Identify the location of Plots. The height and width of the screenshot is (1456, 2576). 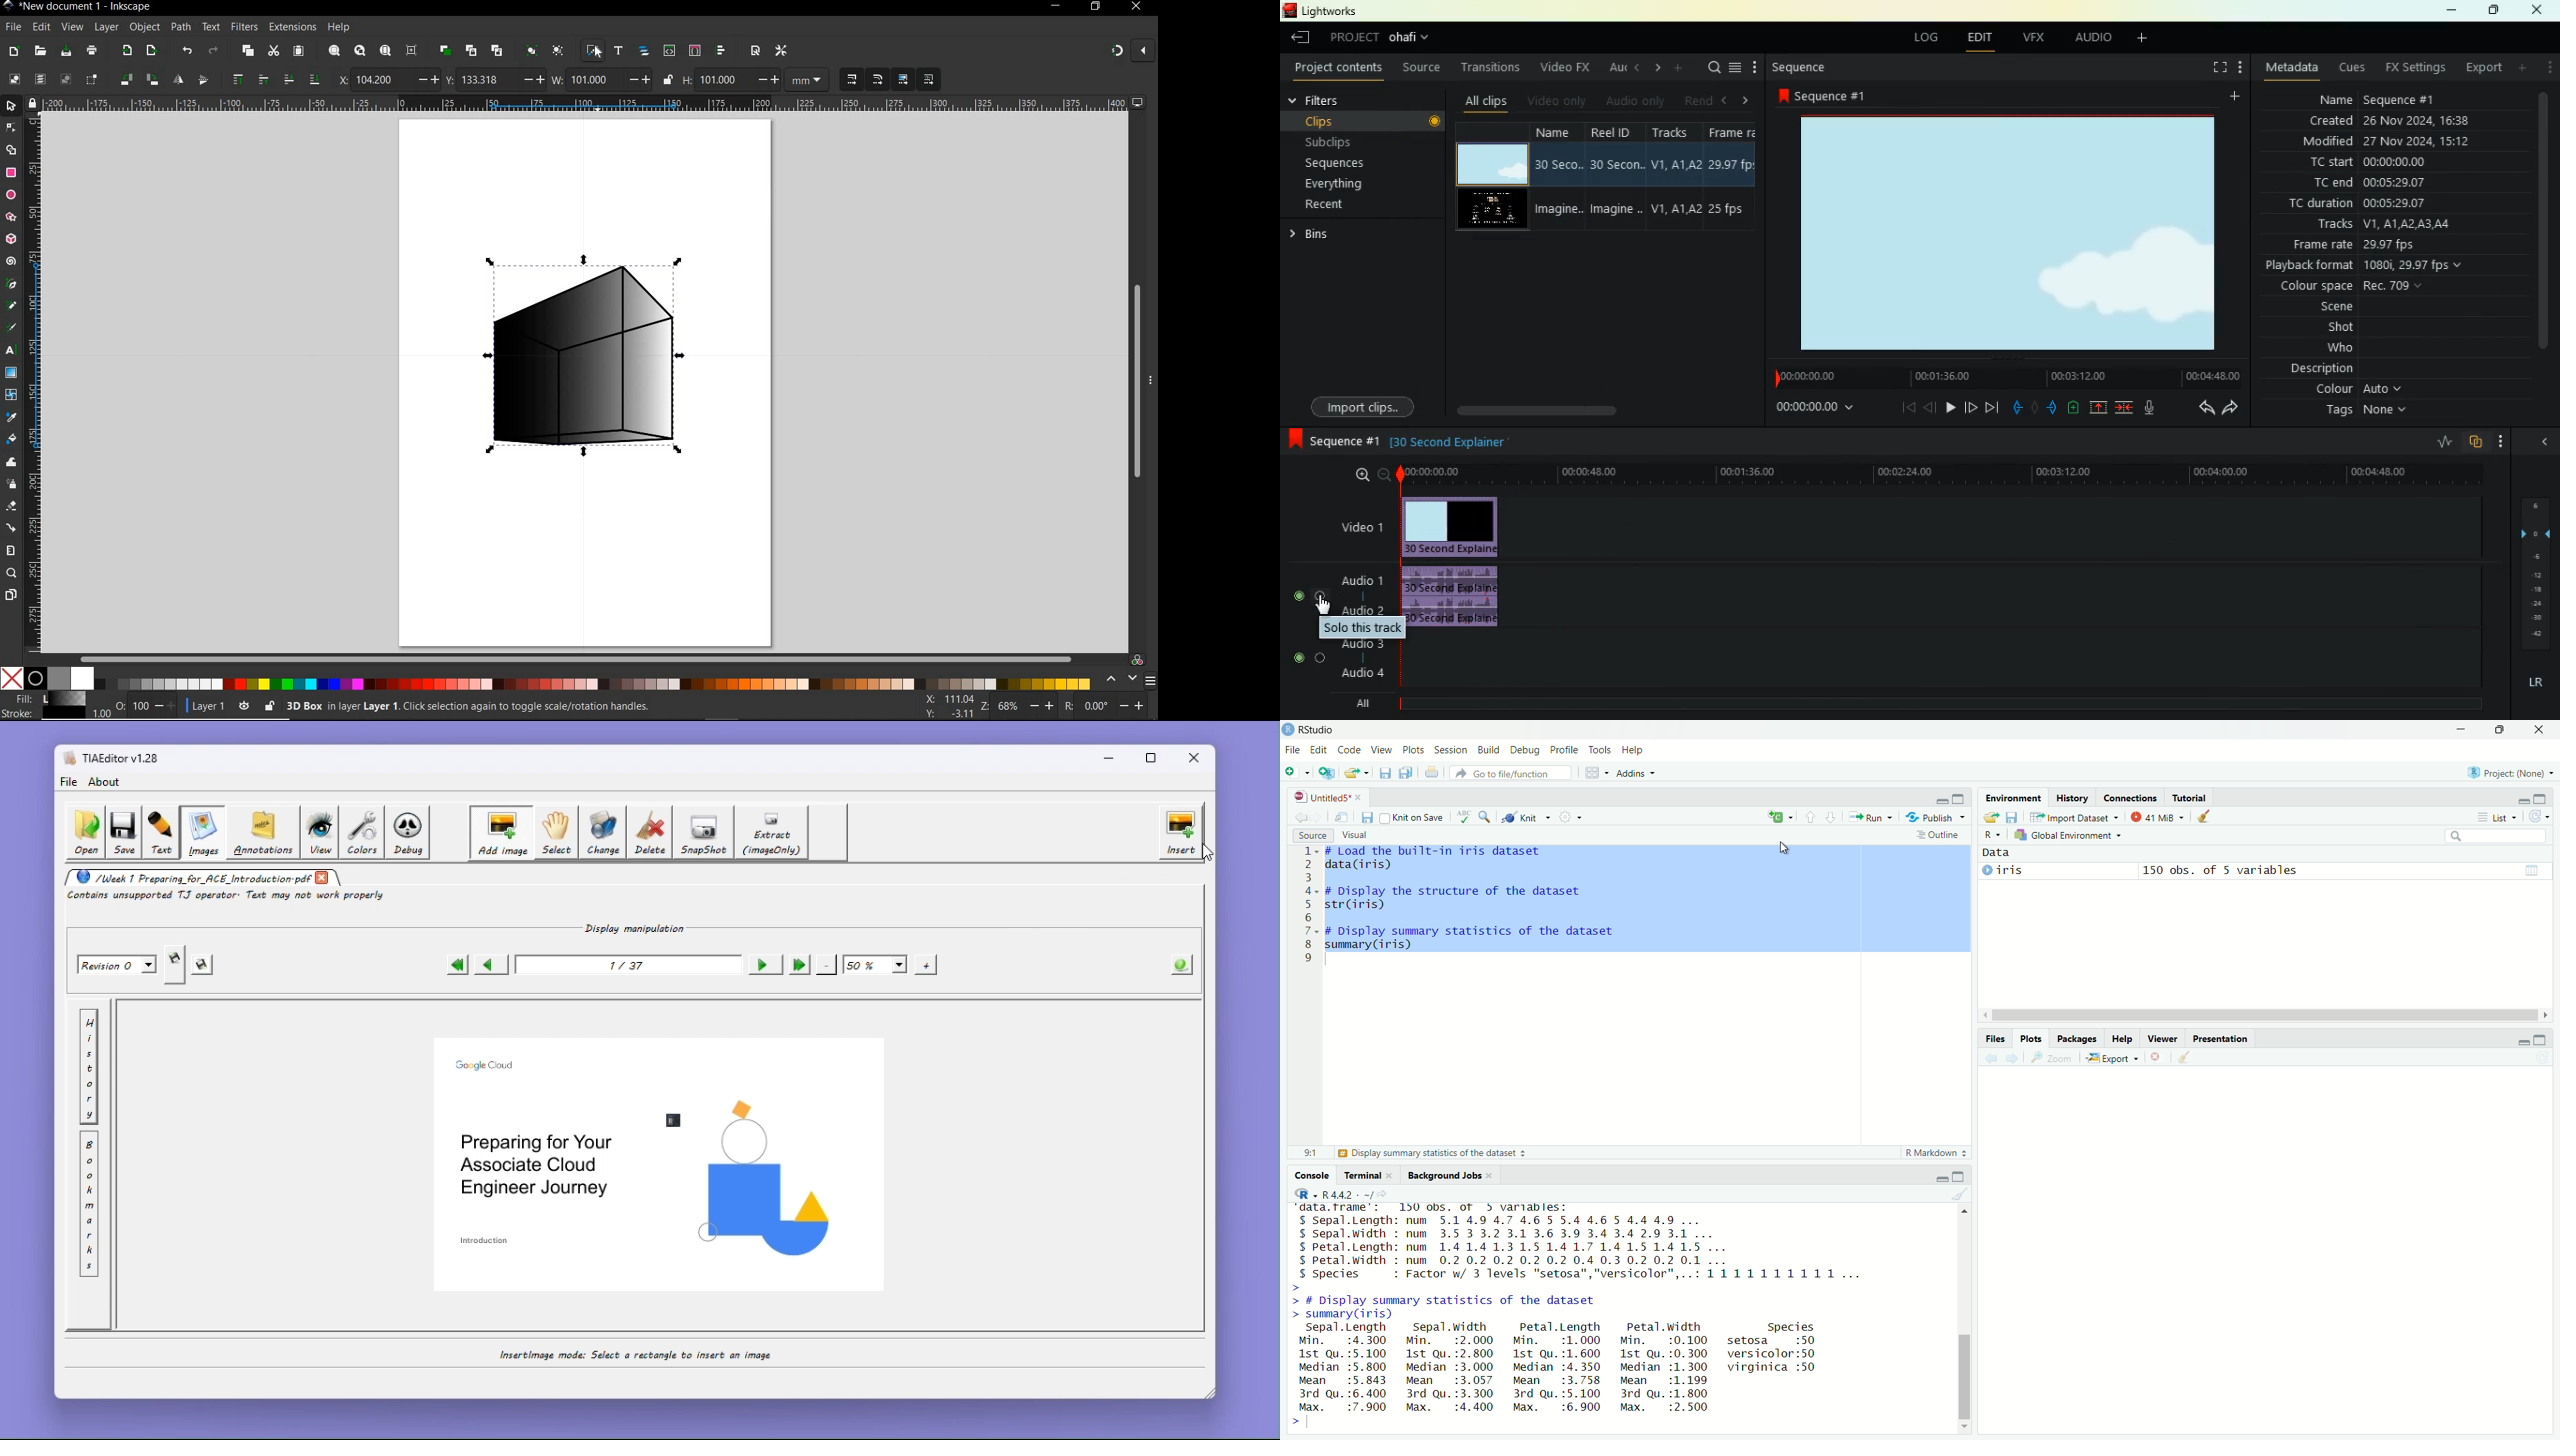
(2032, 1039).